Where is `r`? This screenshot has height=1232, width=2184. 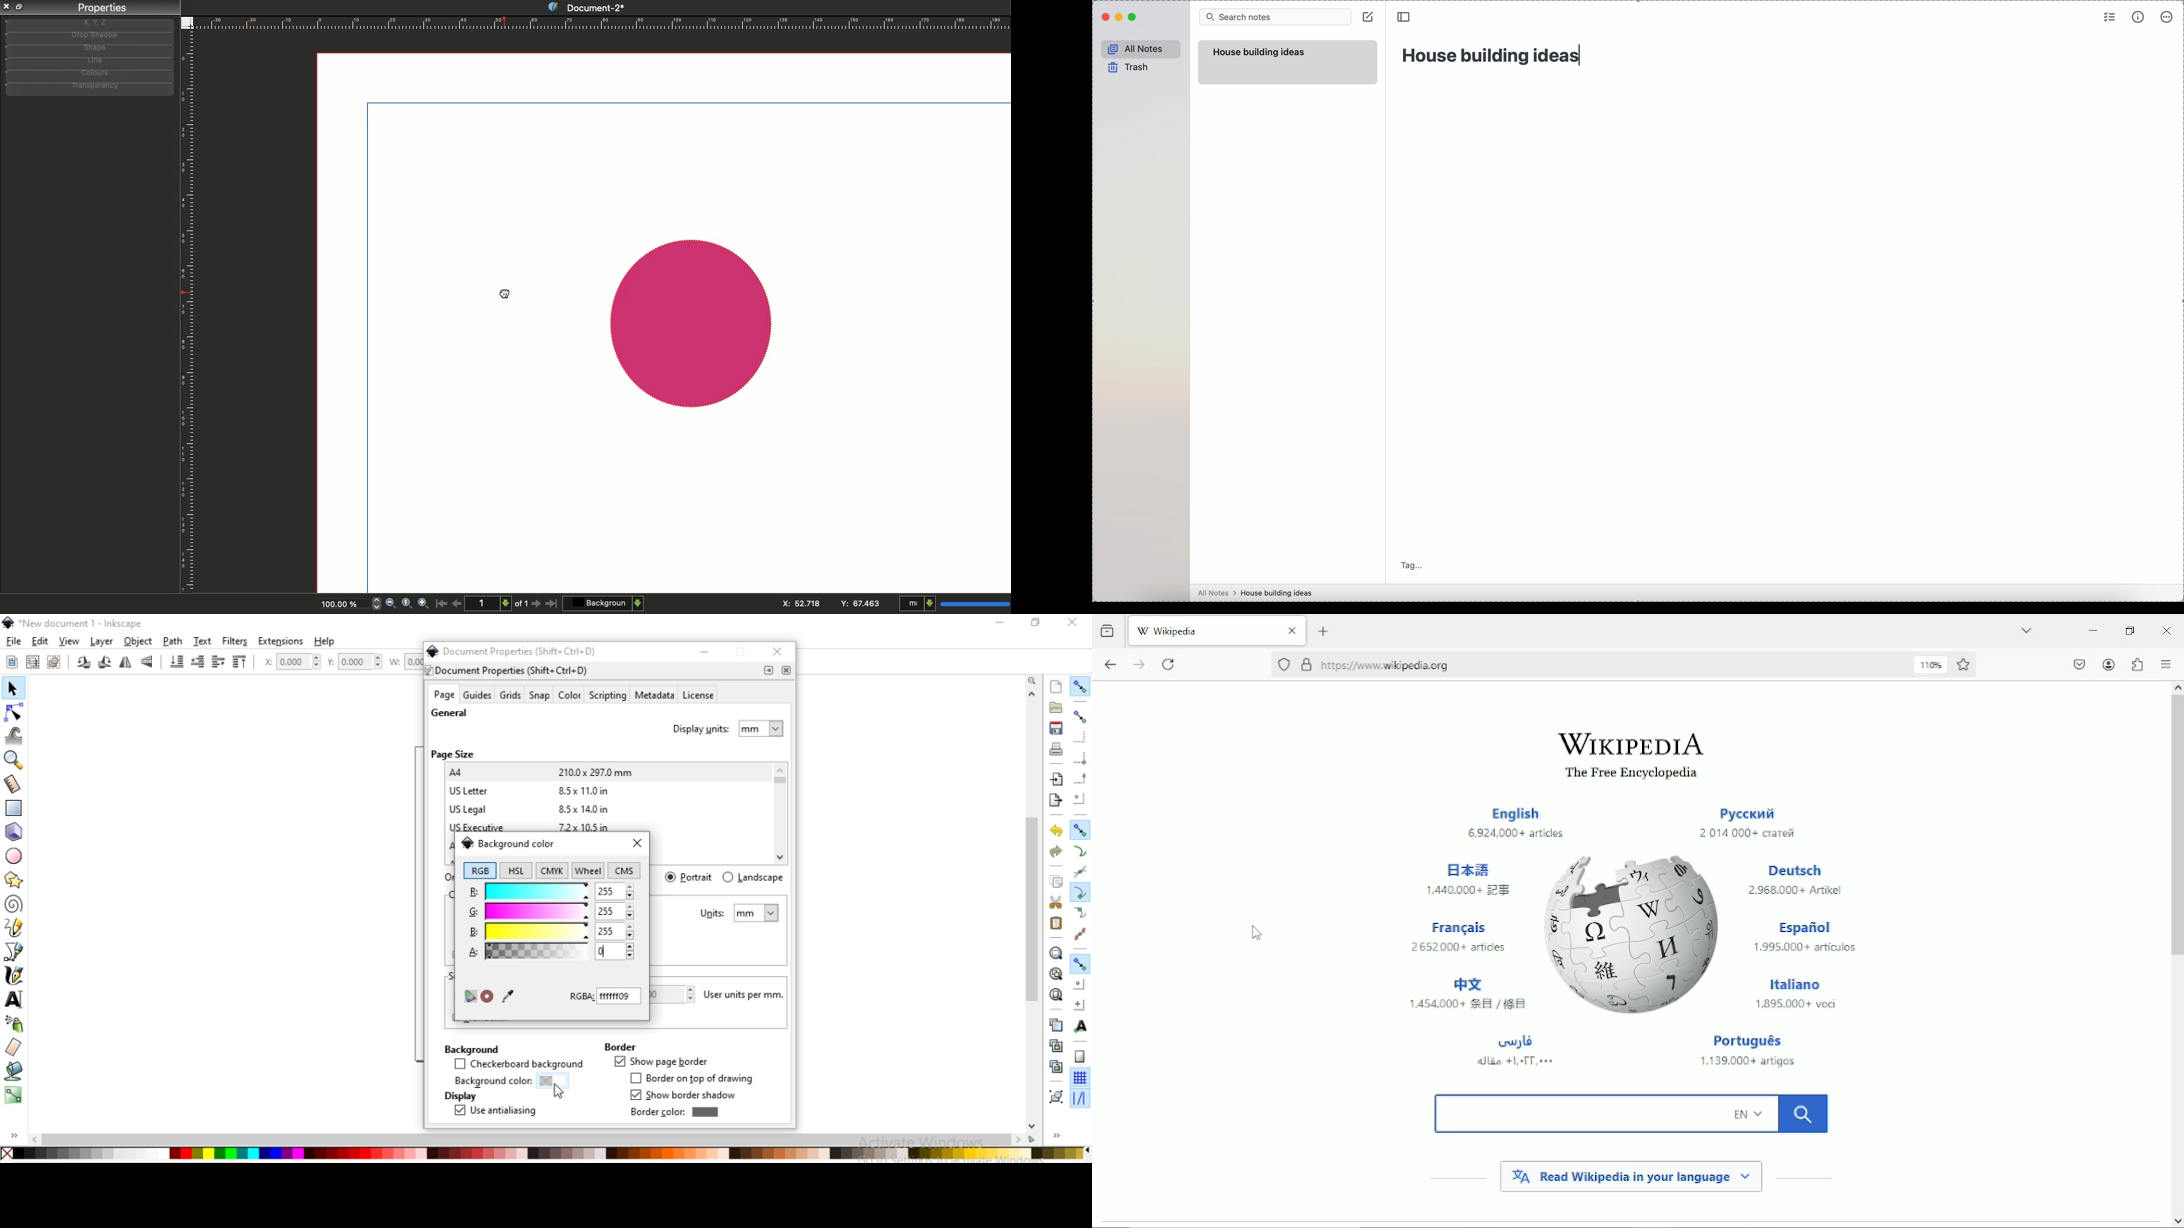 r is located at coordinates (550, 890).